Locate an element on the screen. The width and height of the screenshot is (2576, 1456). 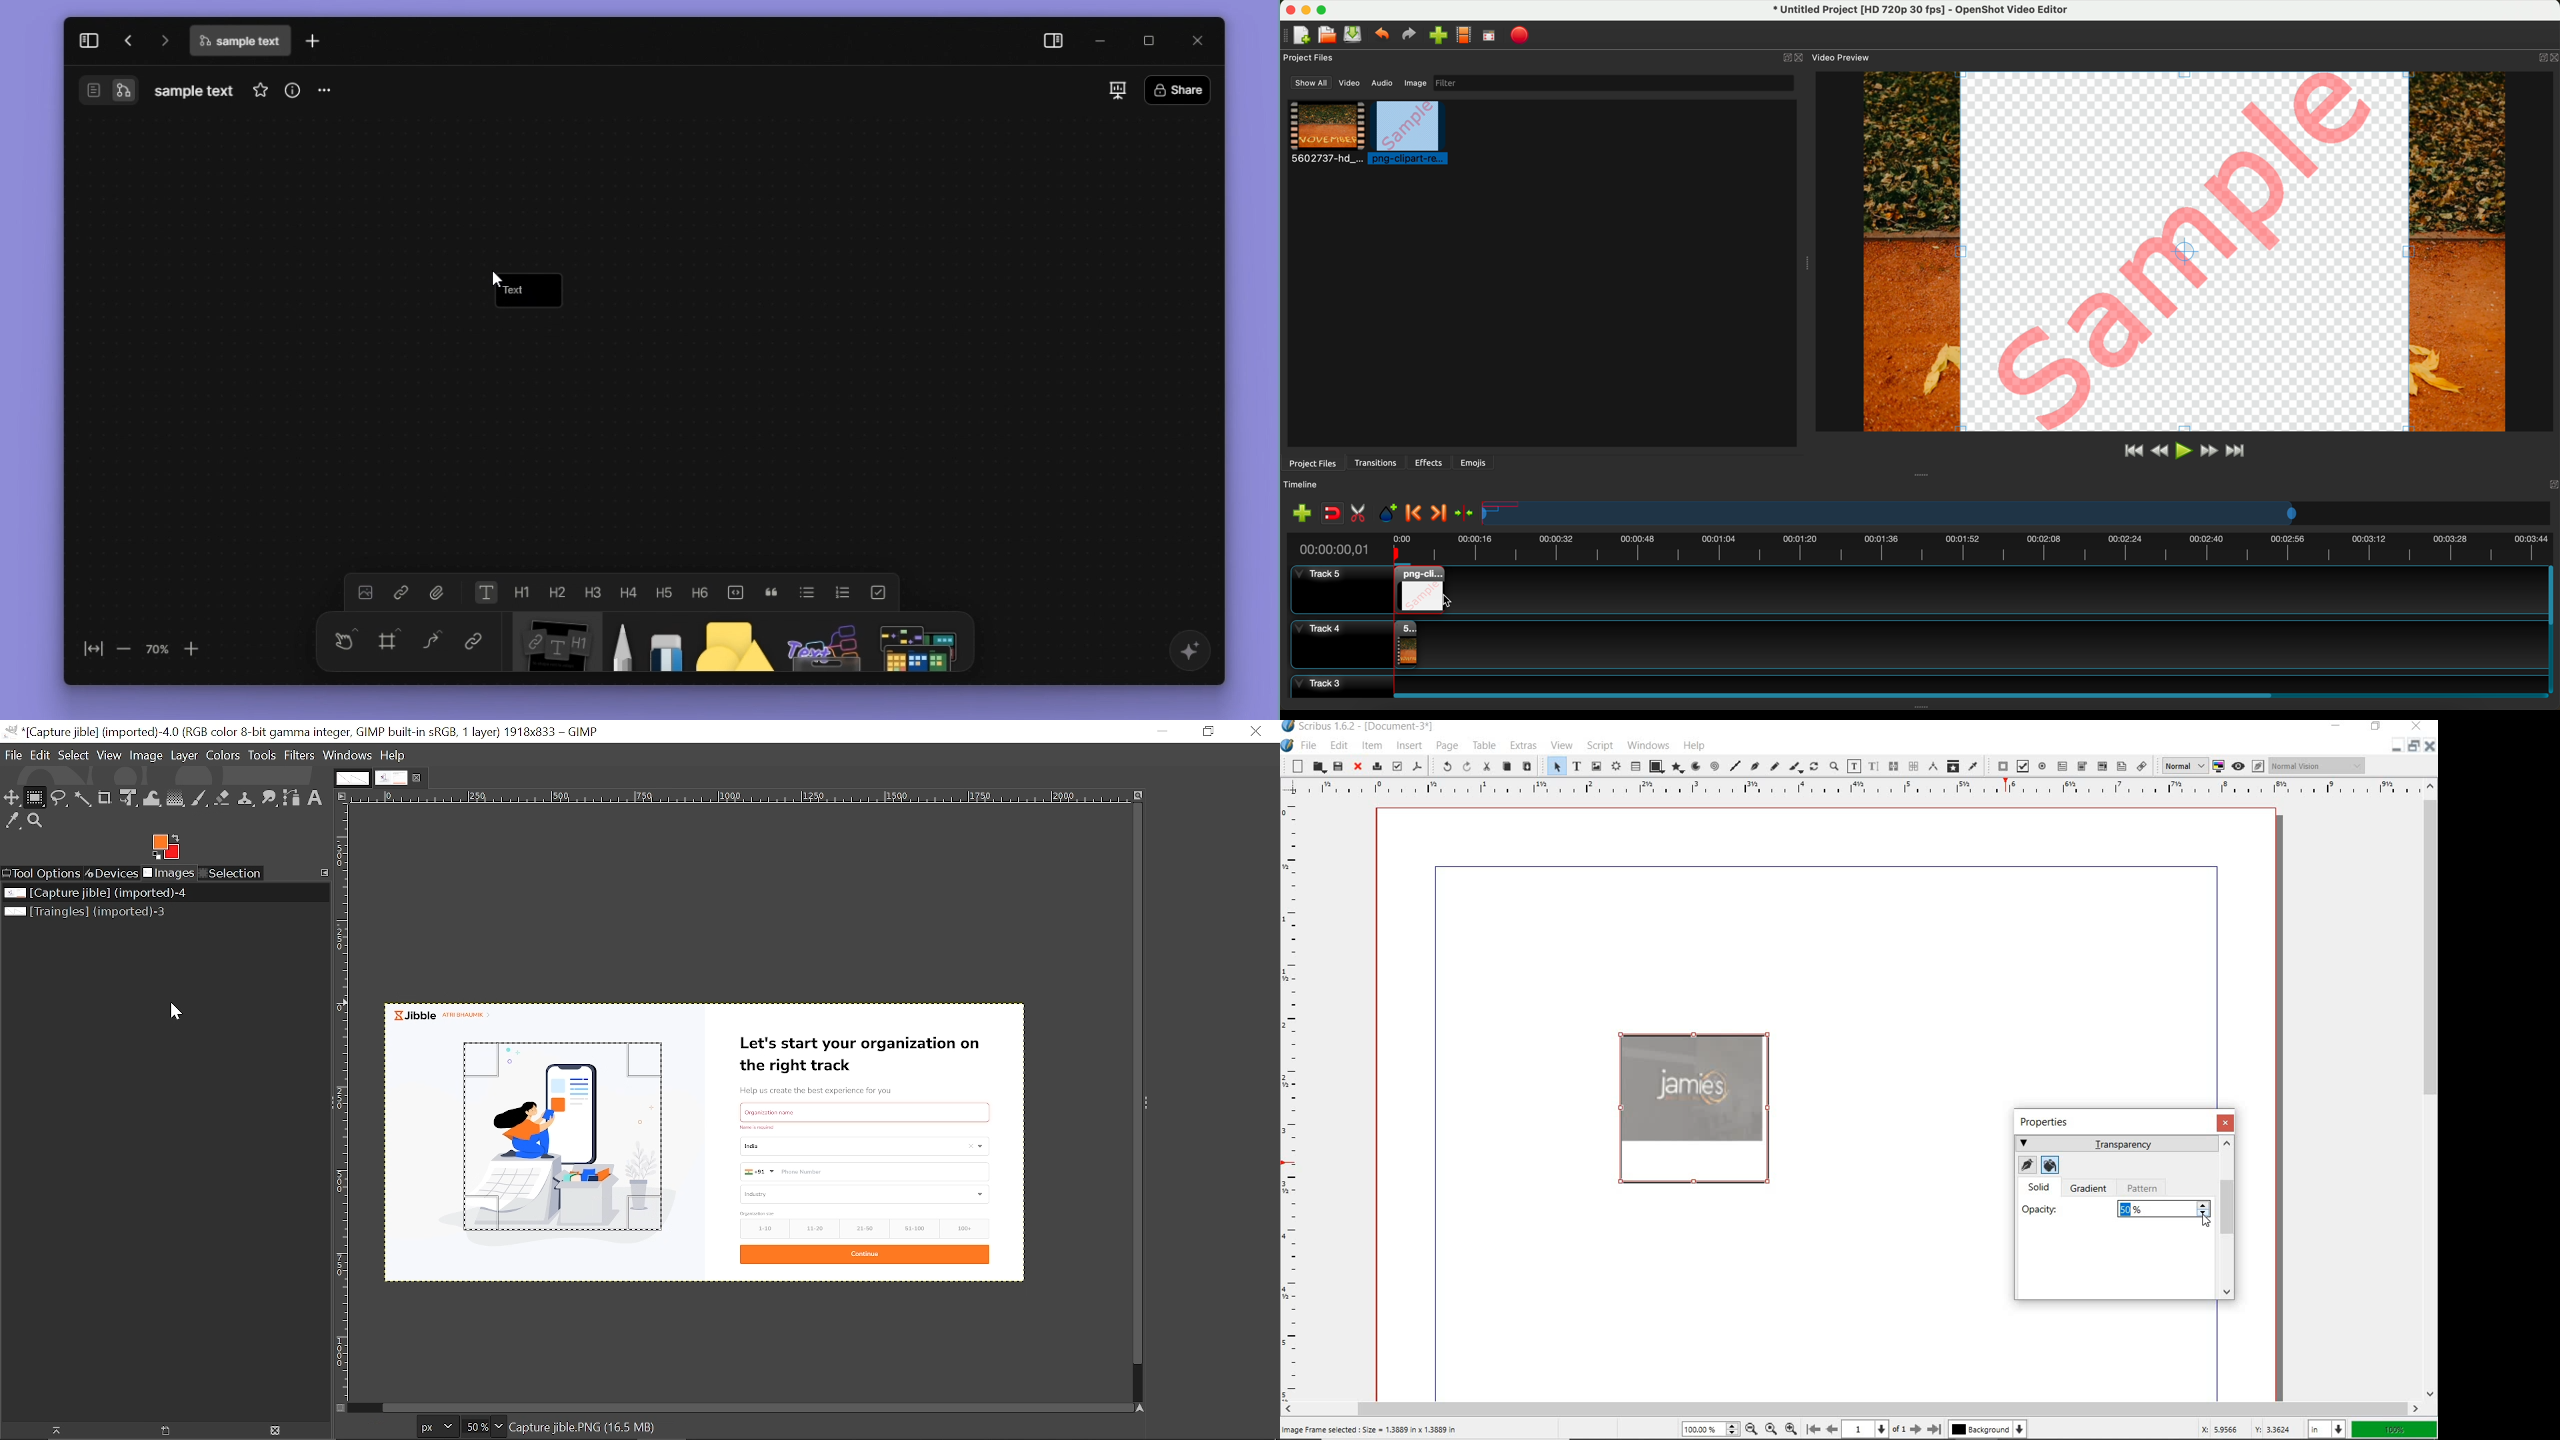
70% is located at coordinates (157, 648).